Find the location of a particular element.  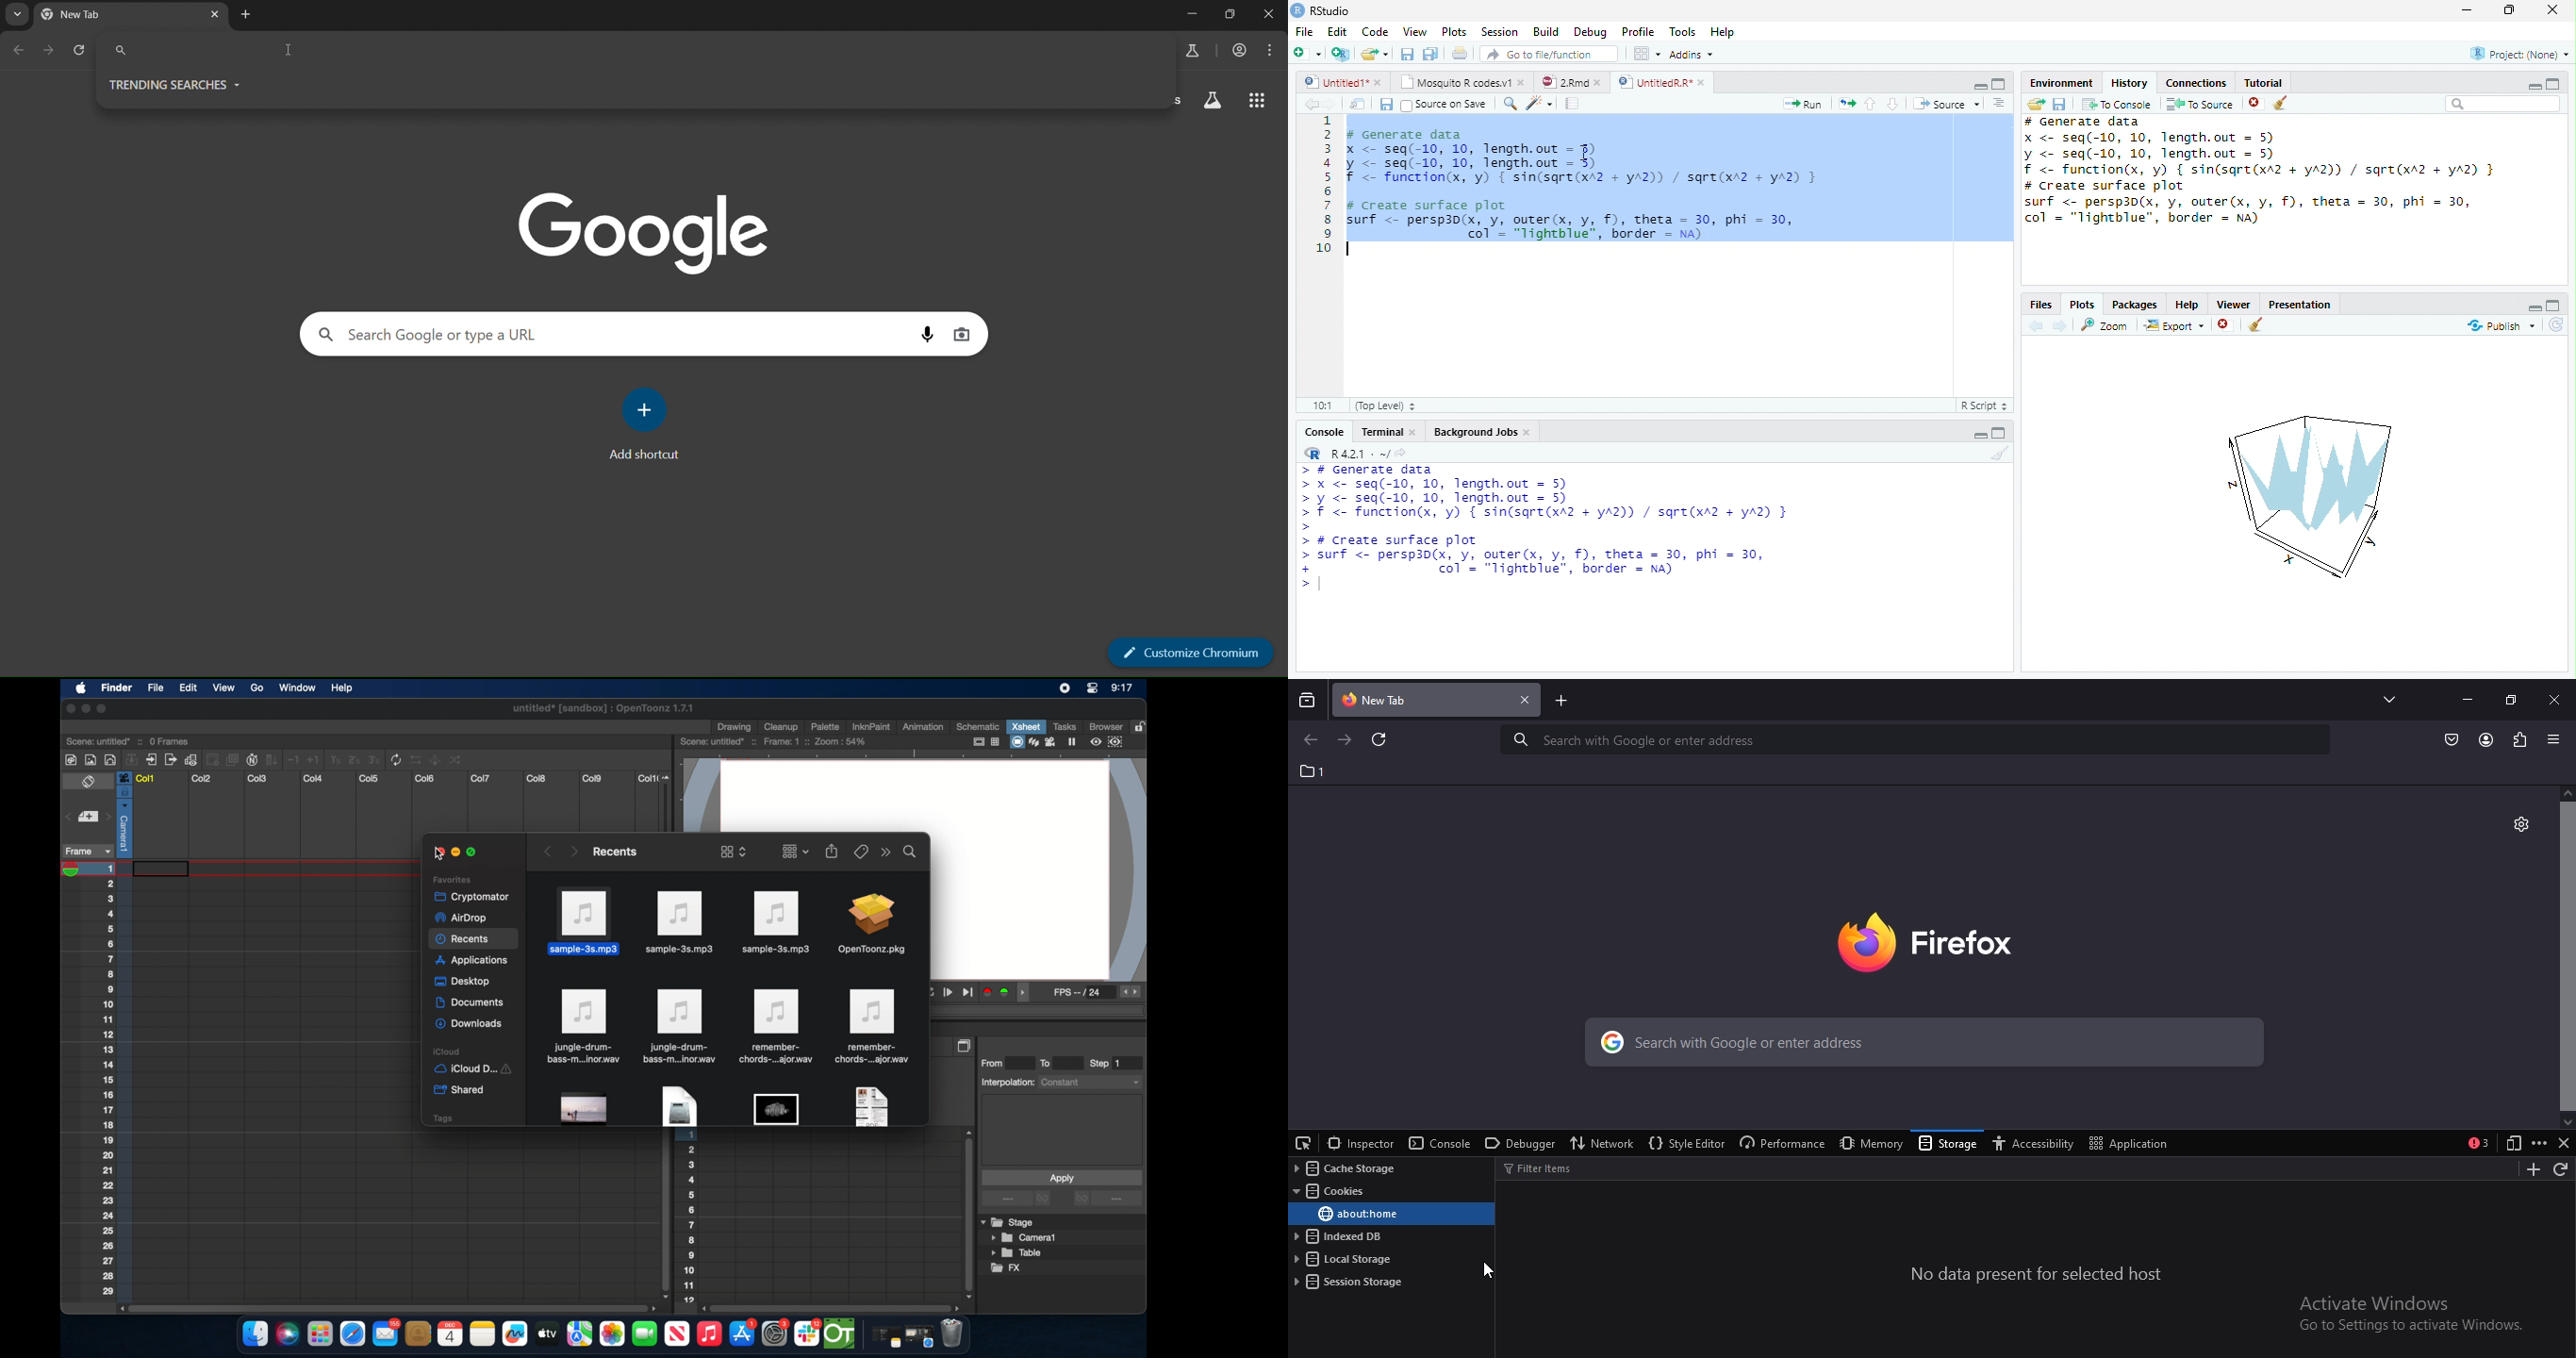

History is located at coordinates (2130, 82).